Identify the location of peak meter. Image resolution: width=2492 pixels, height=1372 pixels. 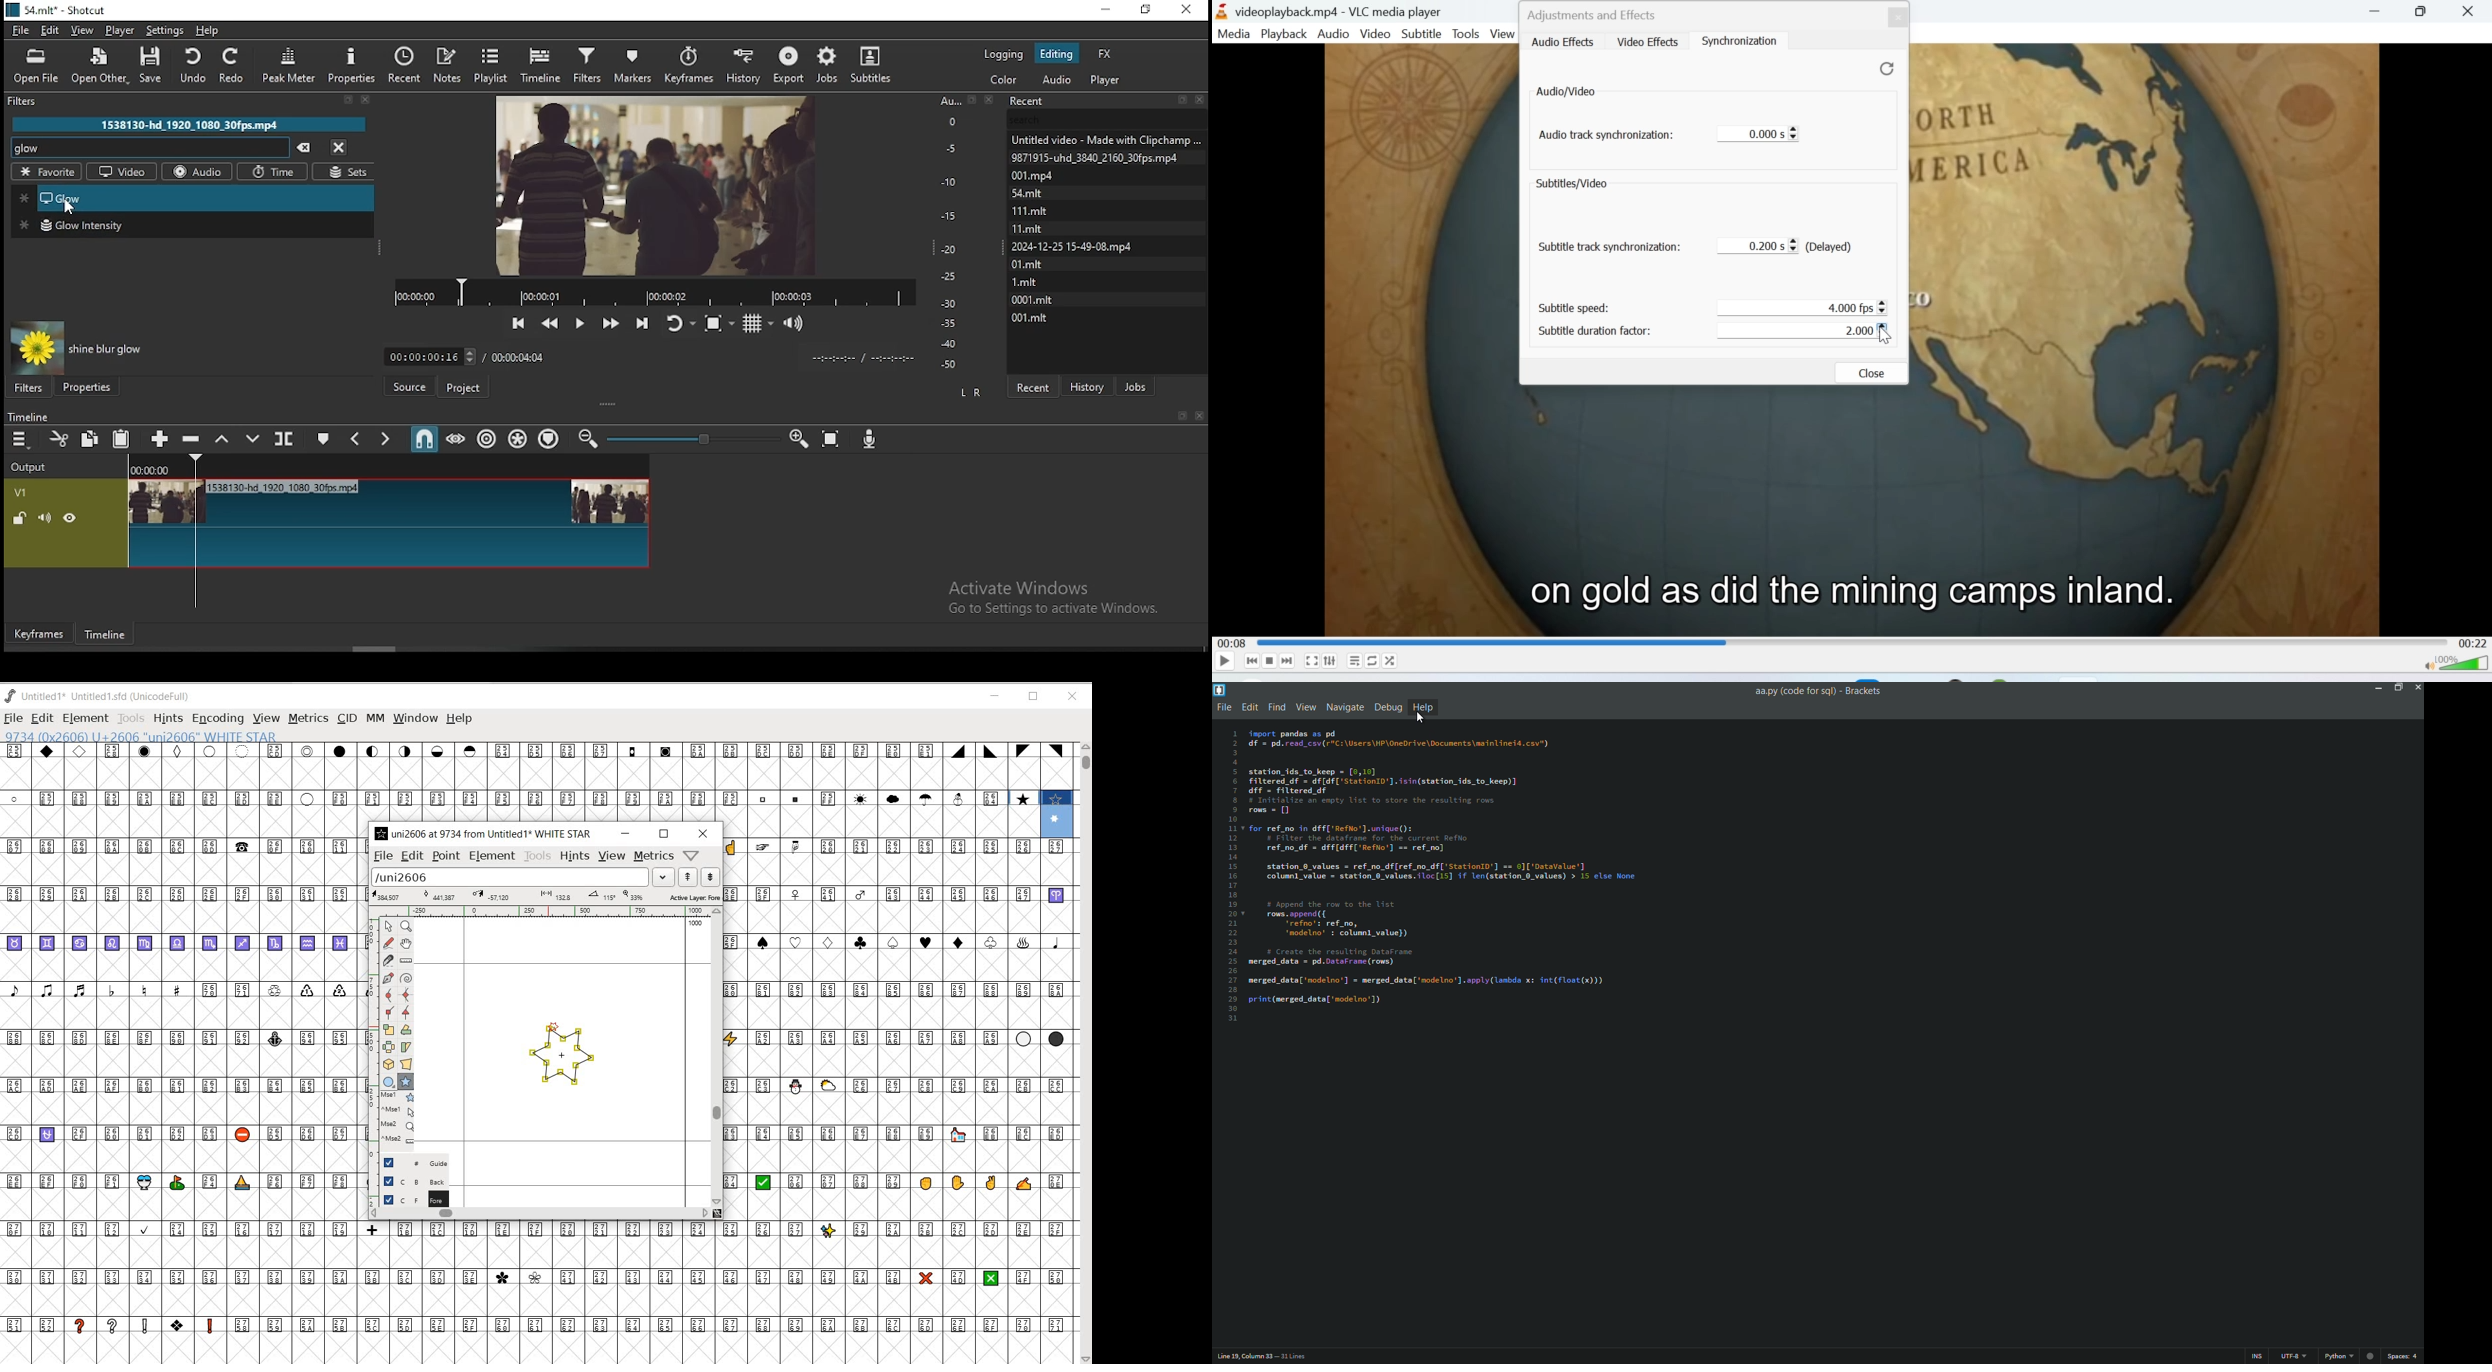
(291, 69).